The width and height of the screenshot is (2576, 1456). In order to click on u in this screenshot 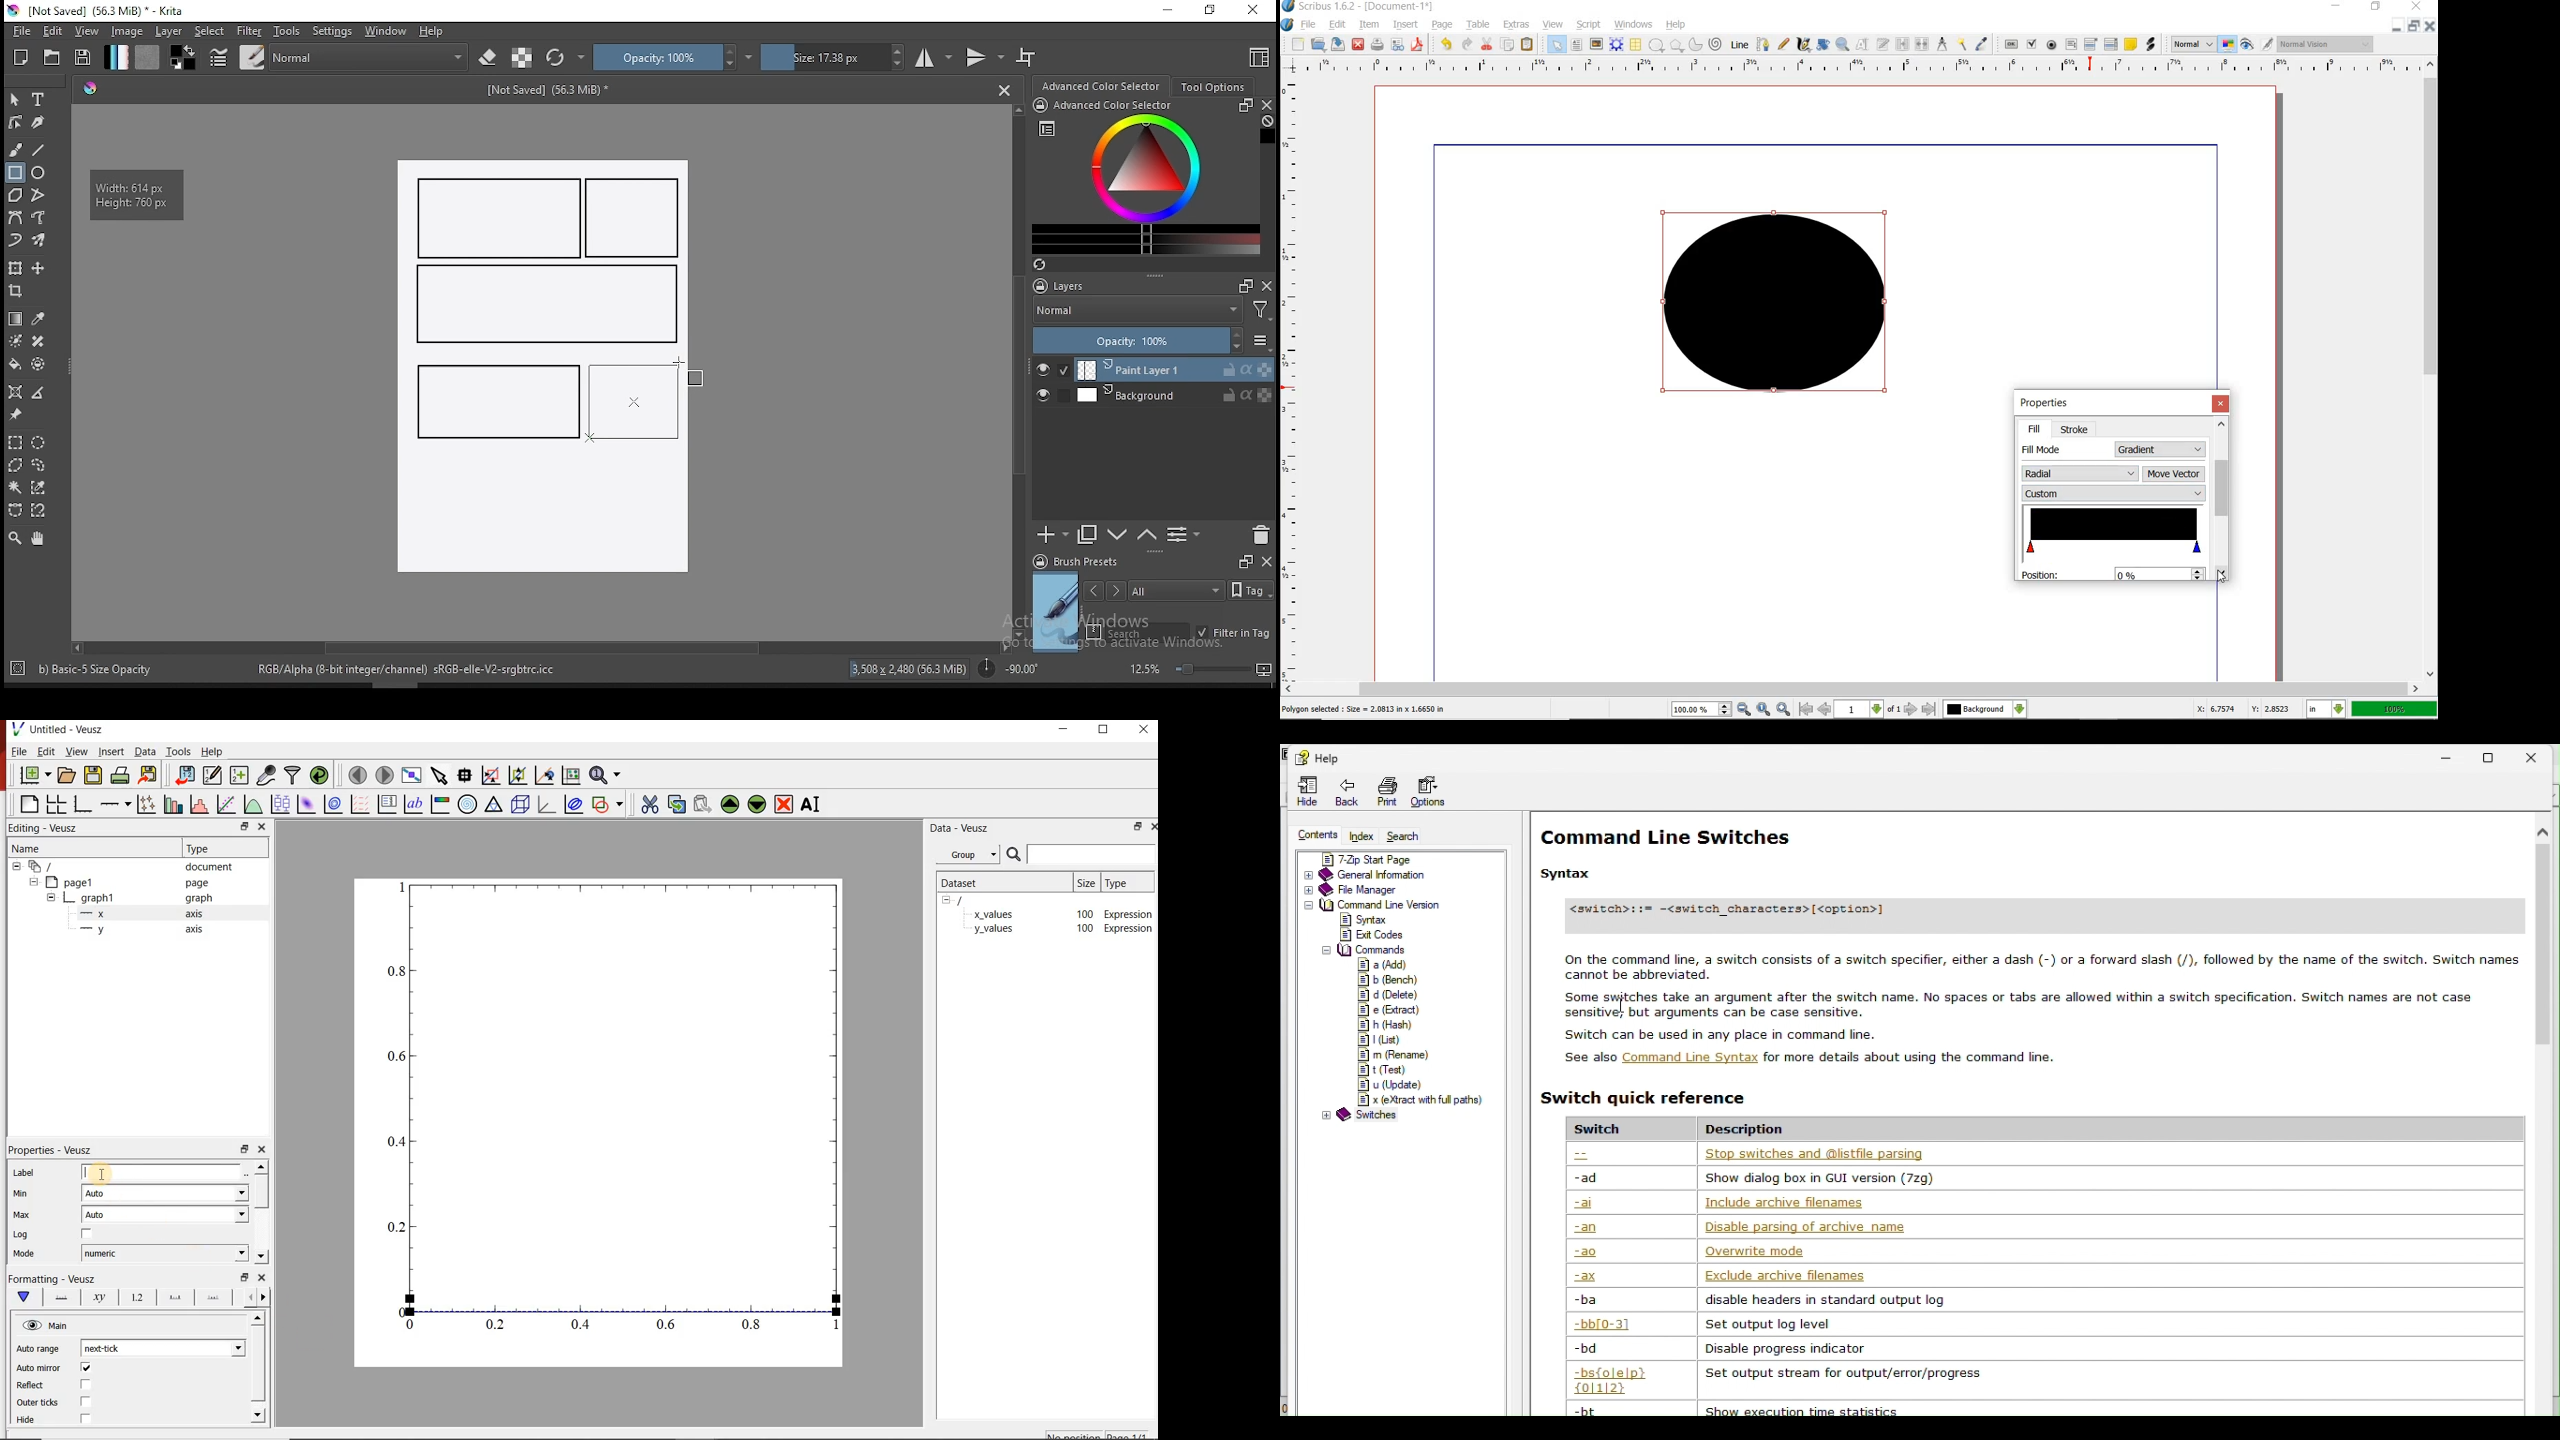, I will do `click(1400, 1086)`.